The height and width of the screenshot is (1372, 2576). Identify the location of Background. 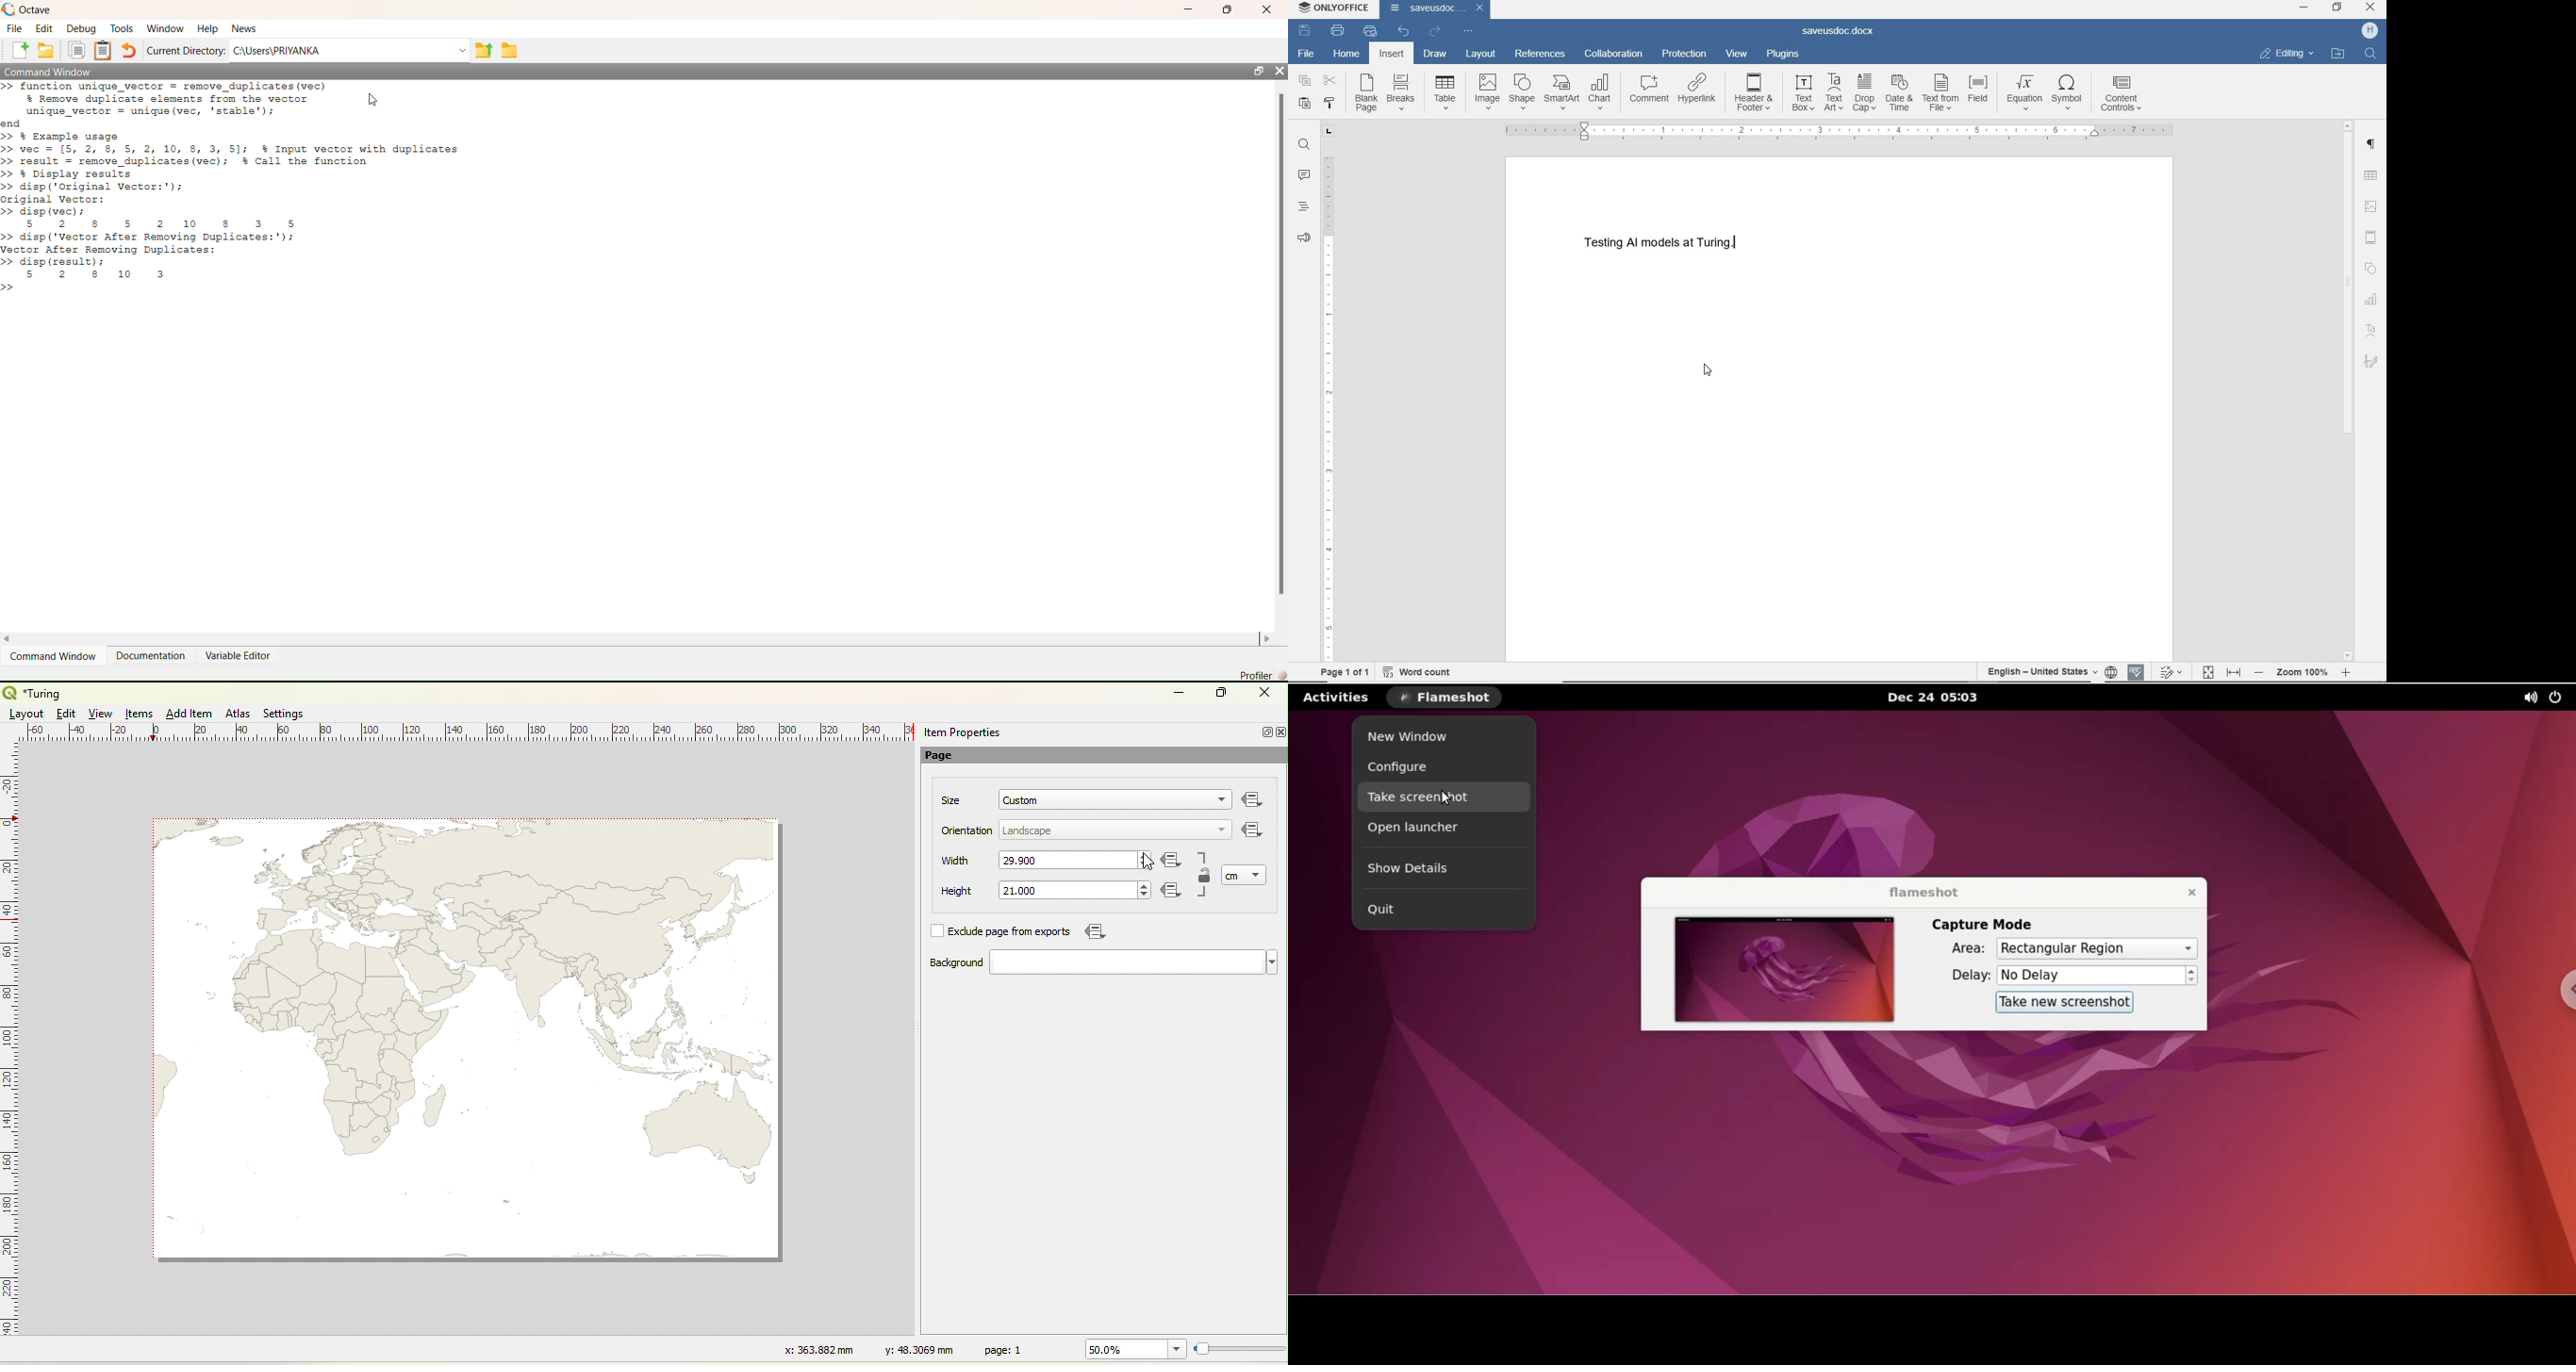
(937, 963).